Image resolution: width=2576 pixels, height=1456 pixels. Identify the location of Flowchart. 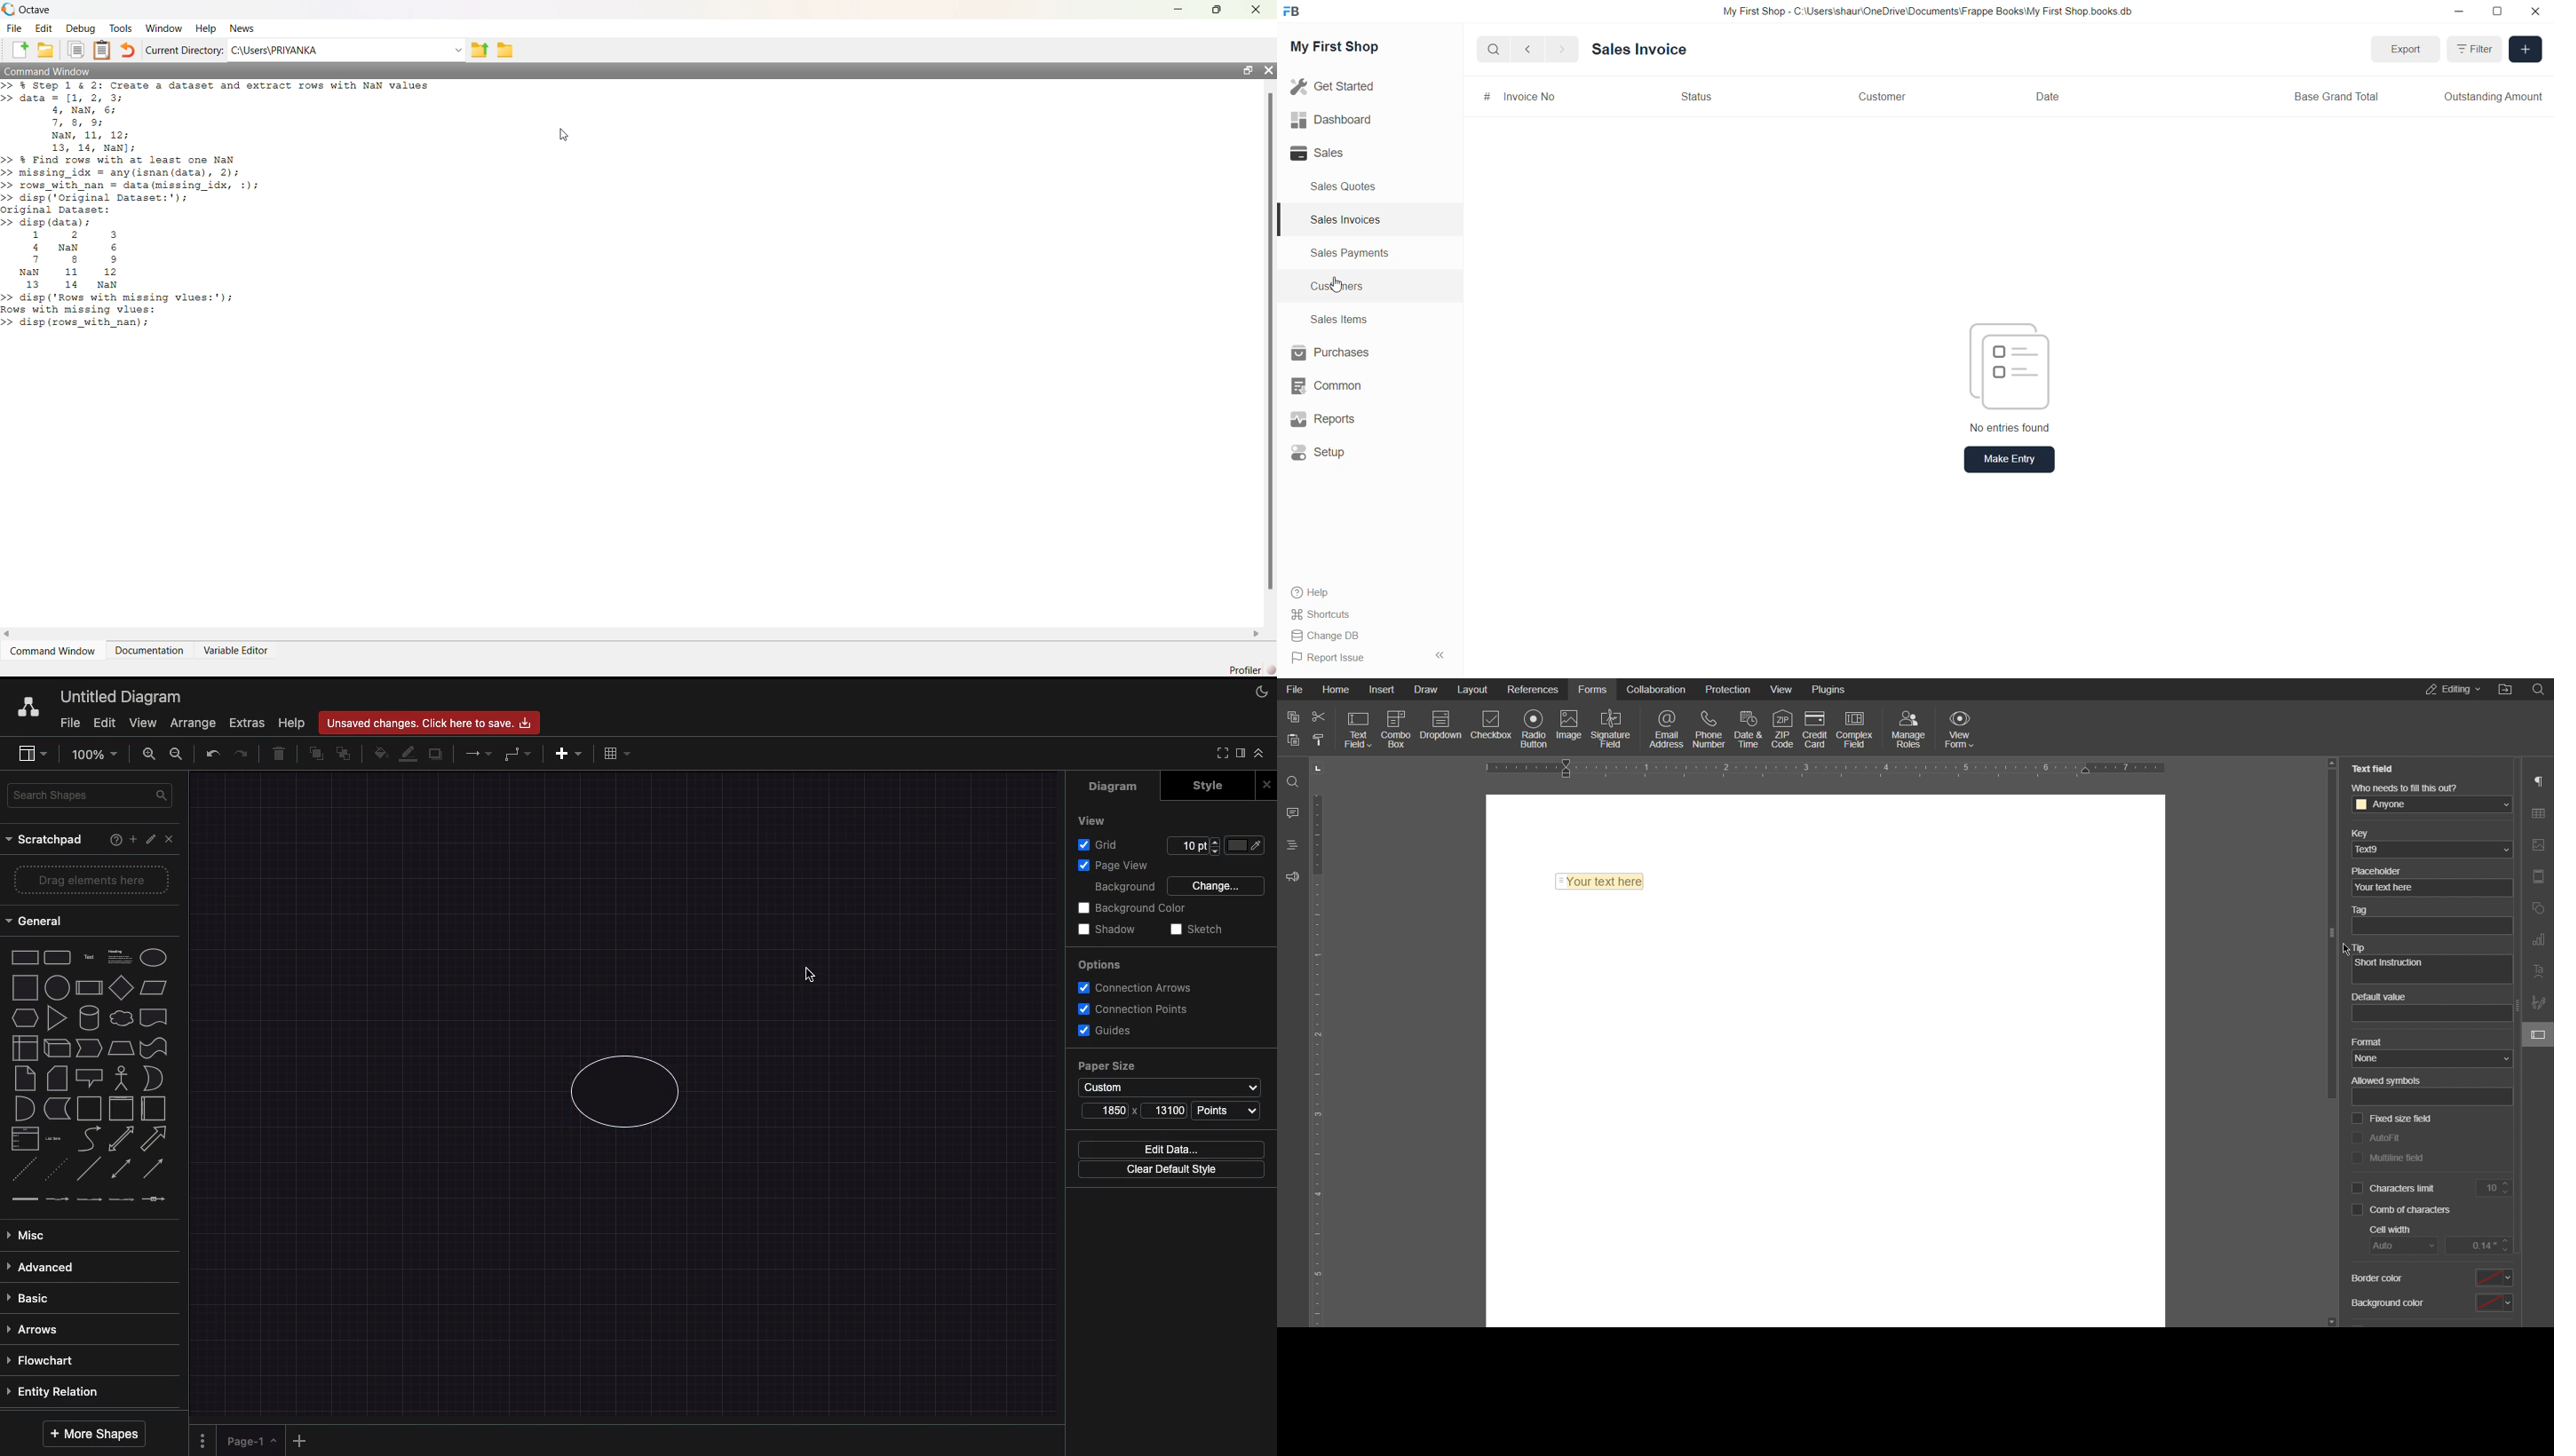
(44, 1360).